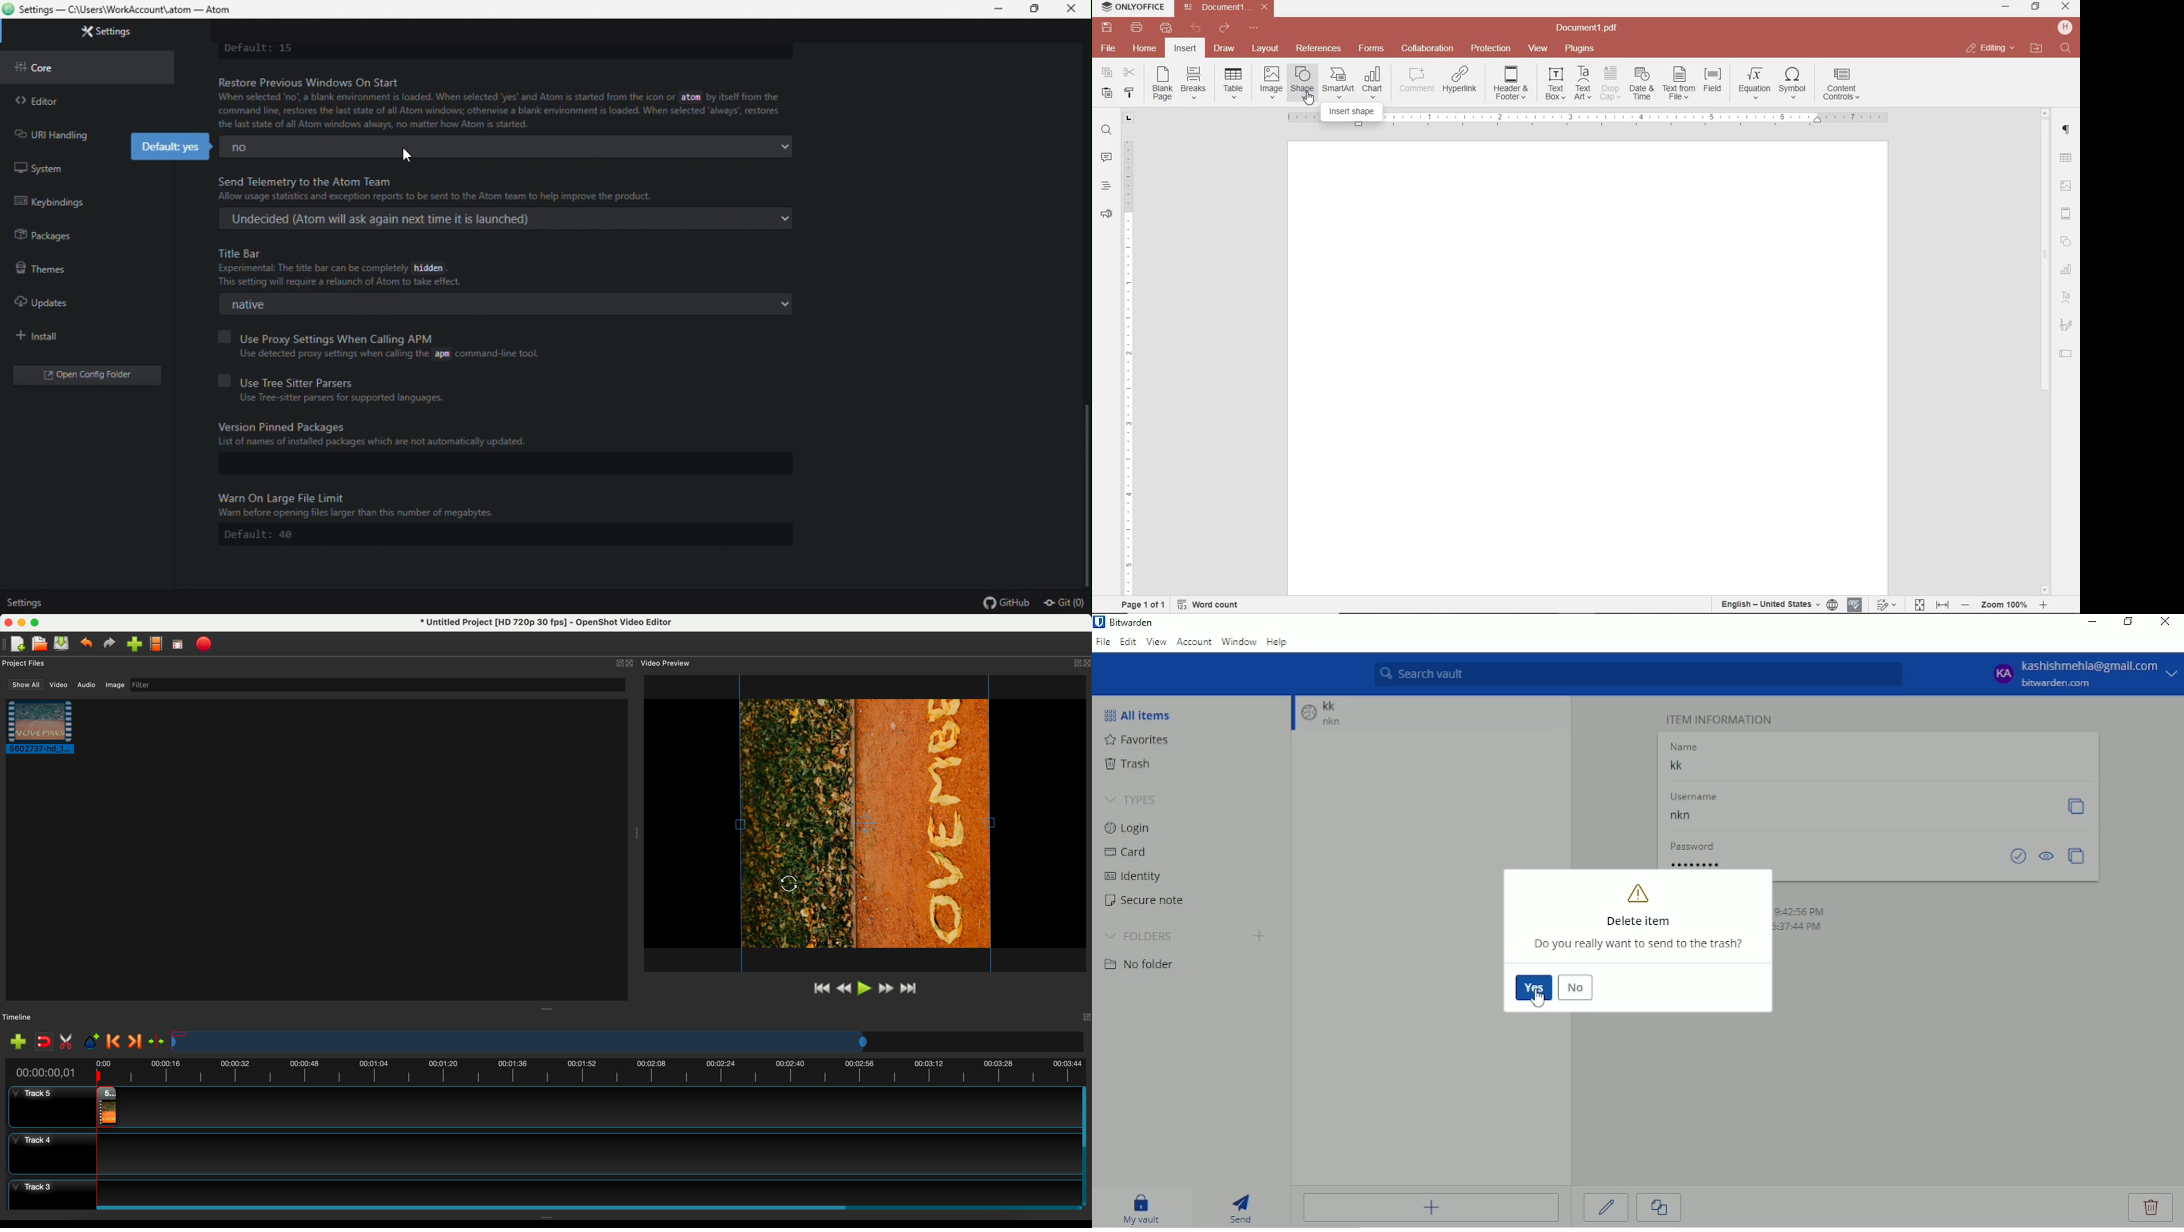 The width and height of the screenshot is (2184, 1232). I want to click on TEXT ART, so click(2067, 299).